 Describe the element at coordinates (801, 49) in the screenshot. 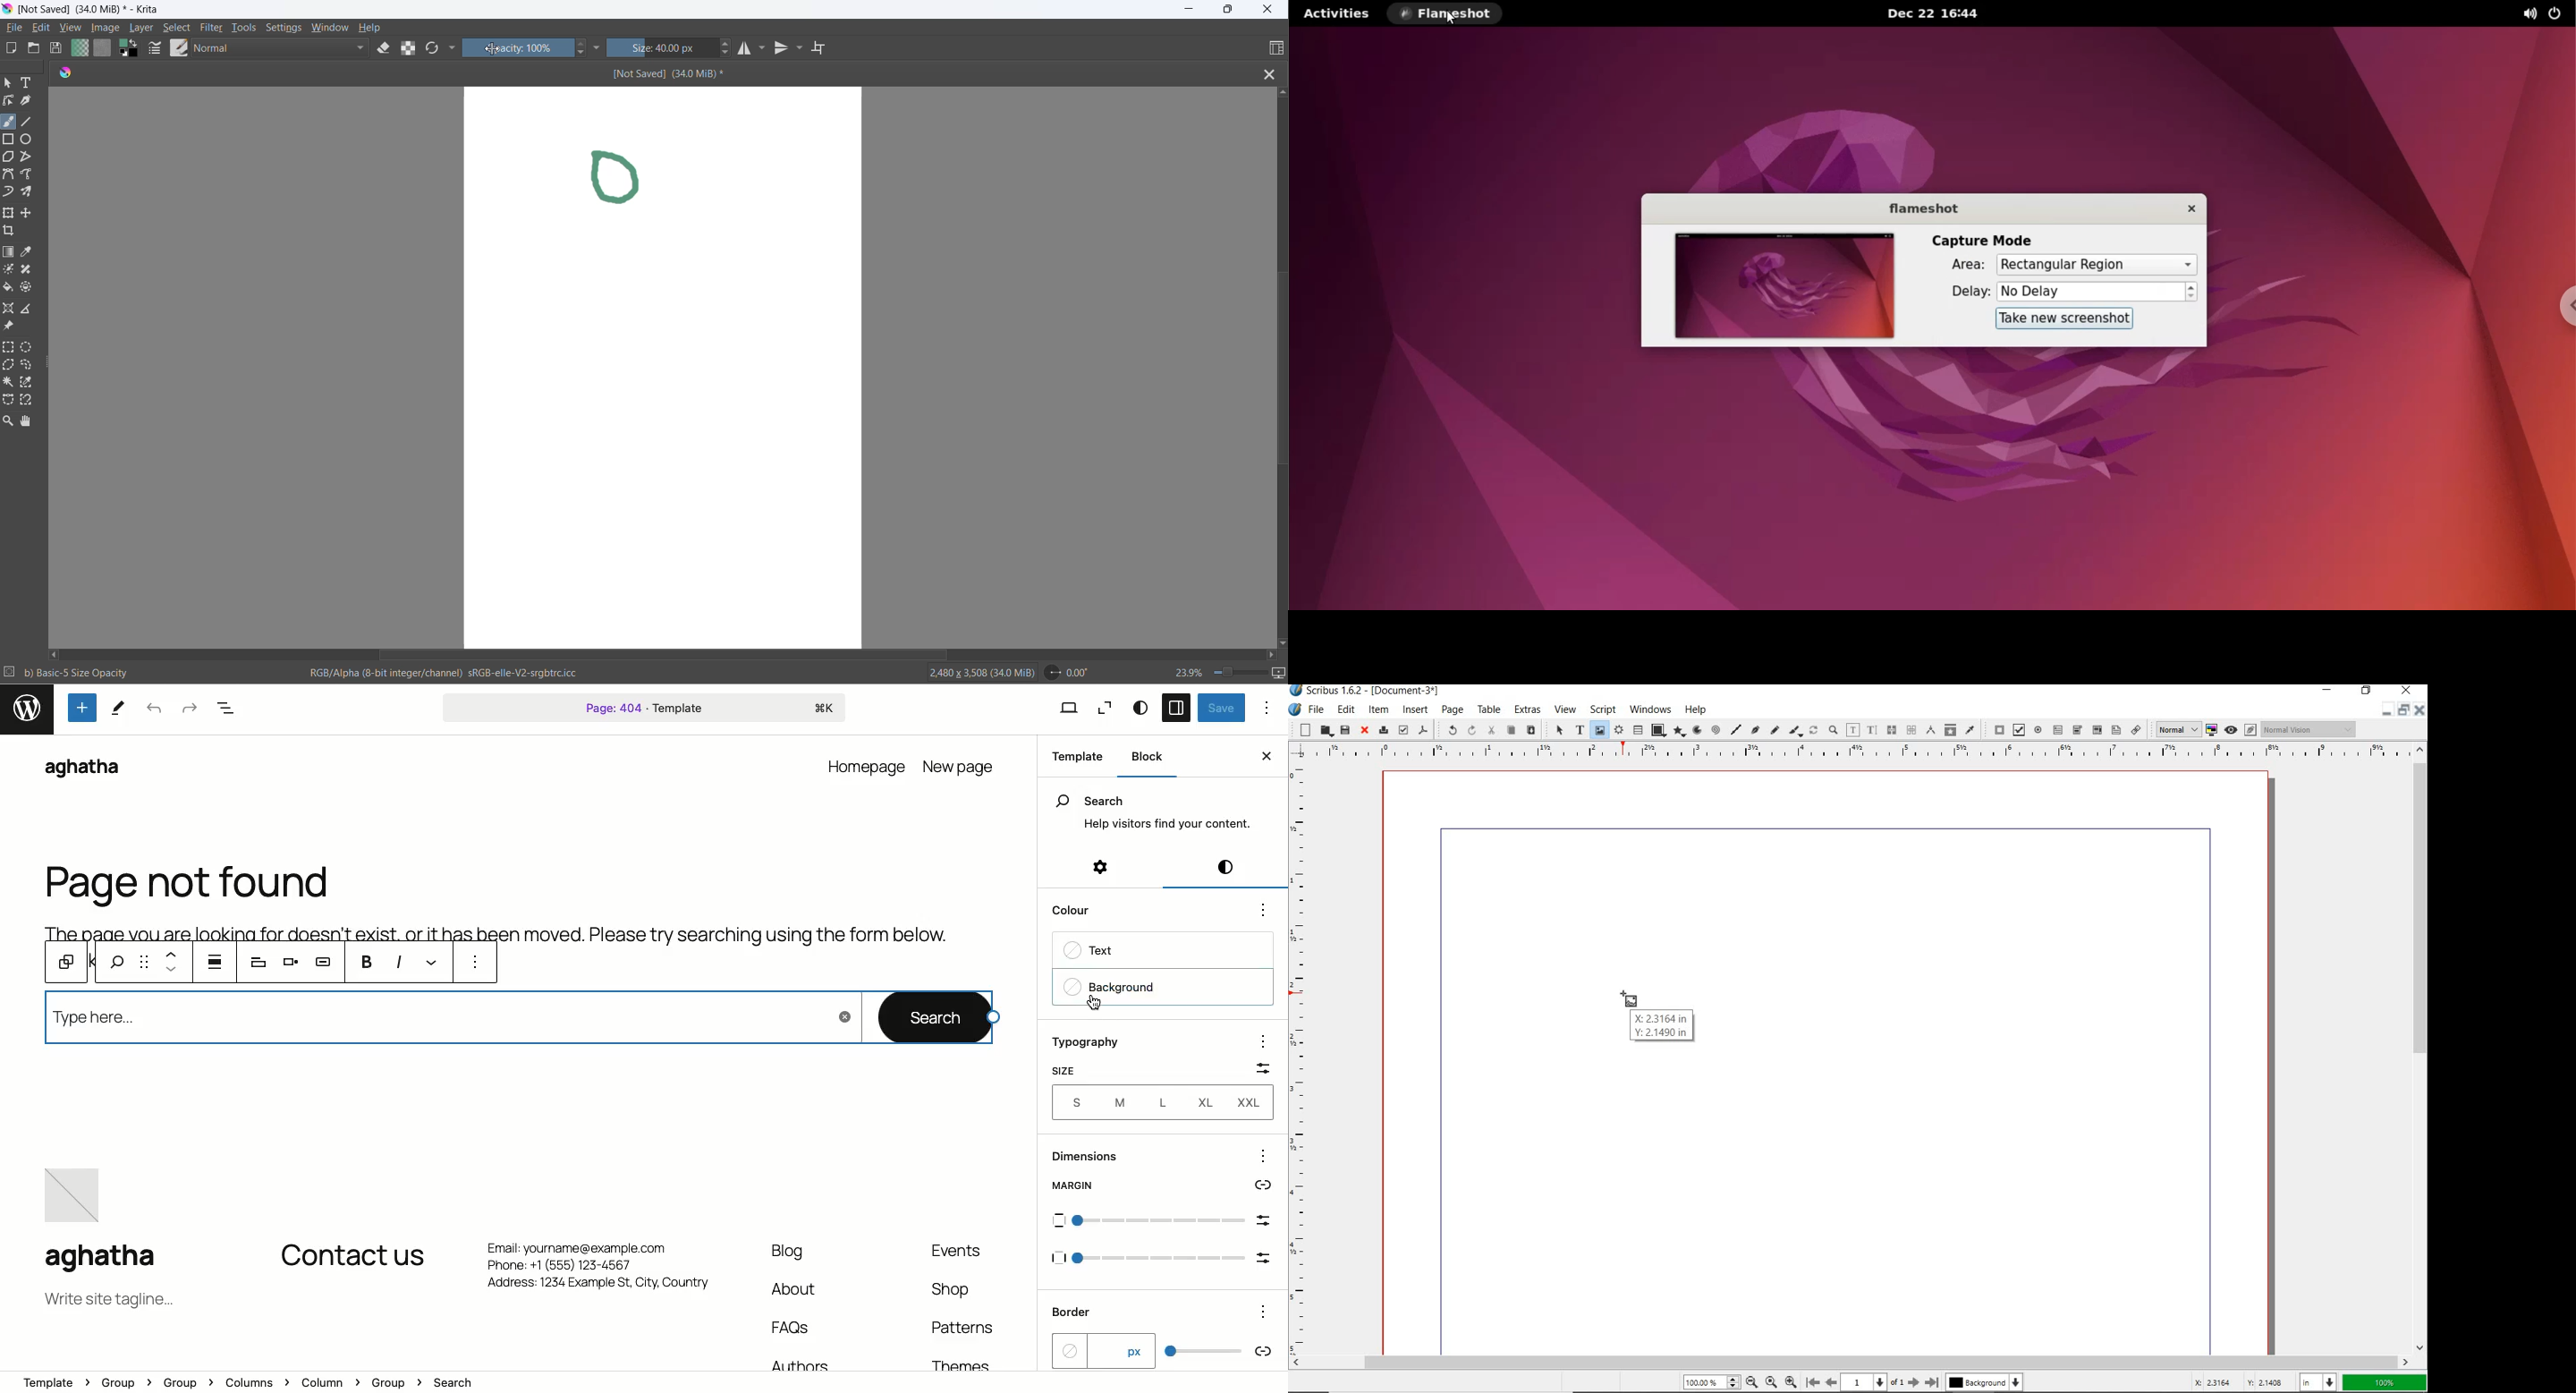

I see `vertical mirror tools settings dropdown button` at that location.